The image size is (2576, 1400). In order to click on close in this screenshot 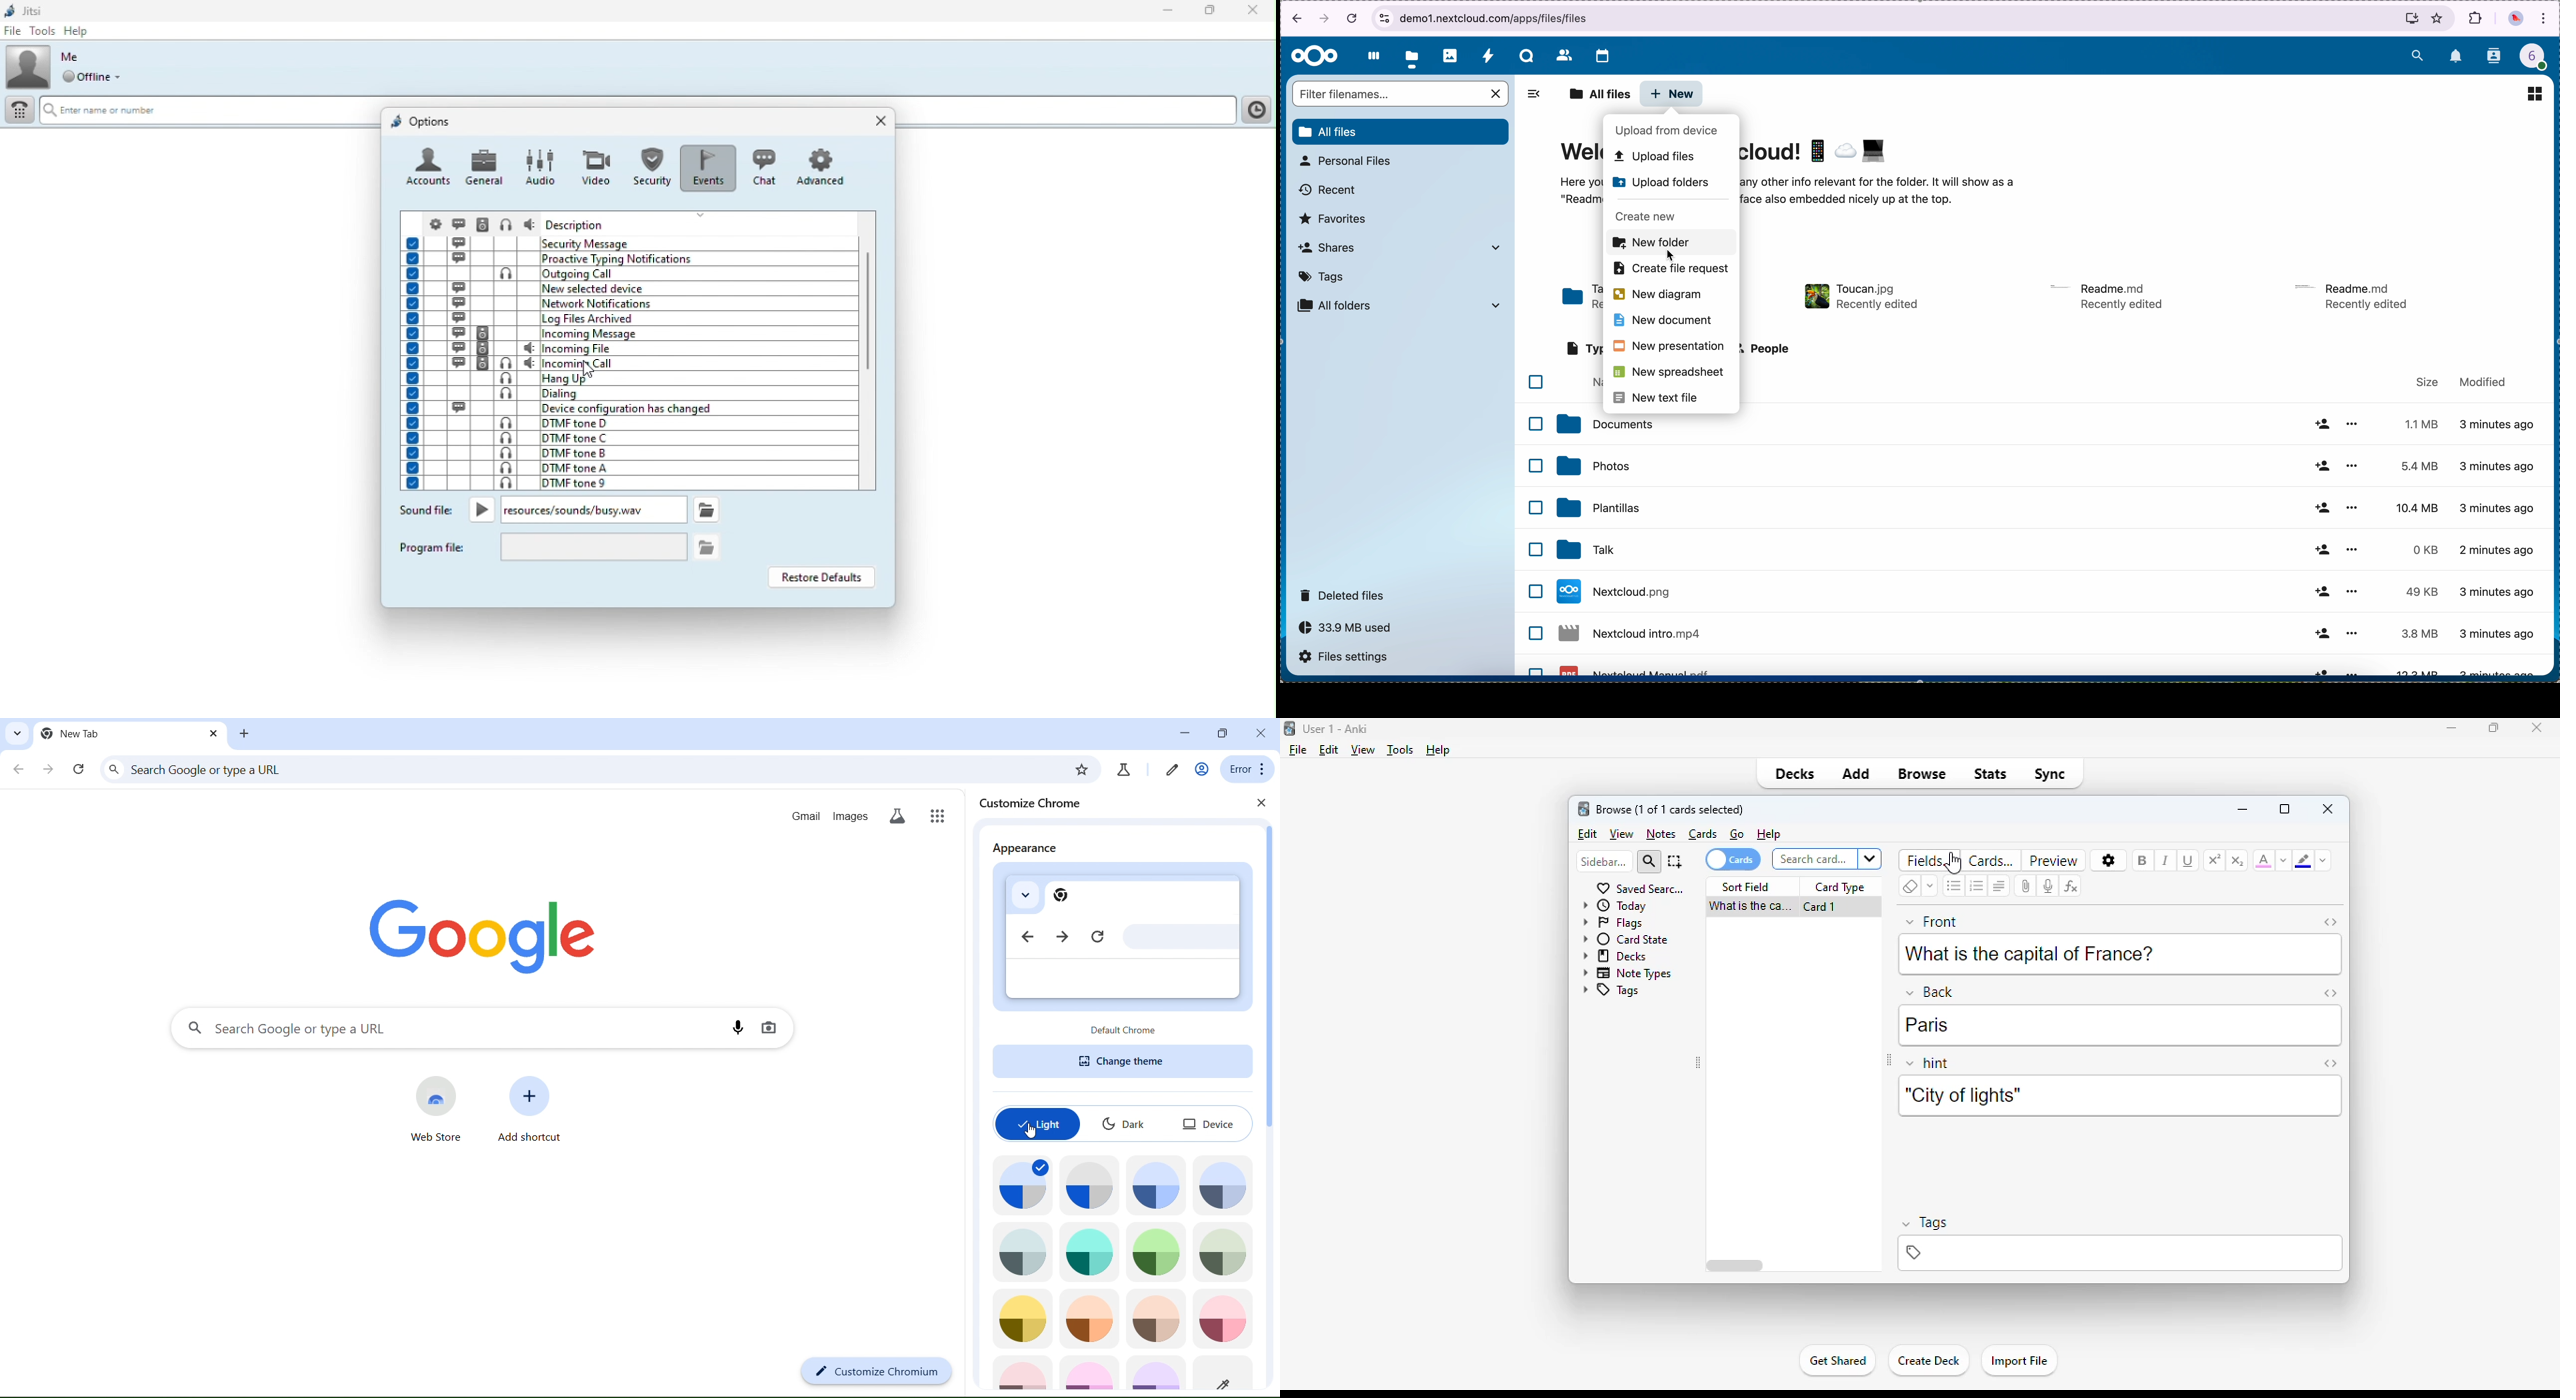, I will do `click(1263, 804)`.